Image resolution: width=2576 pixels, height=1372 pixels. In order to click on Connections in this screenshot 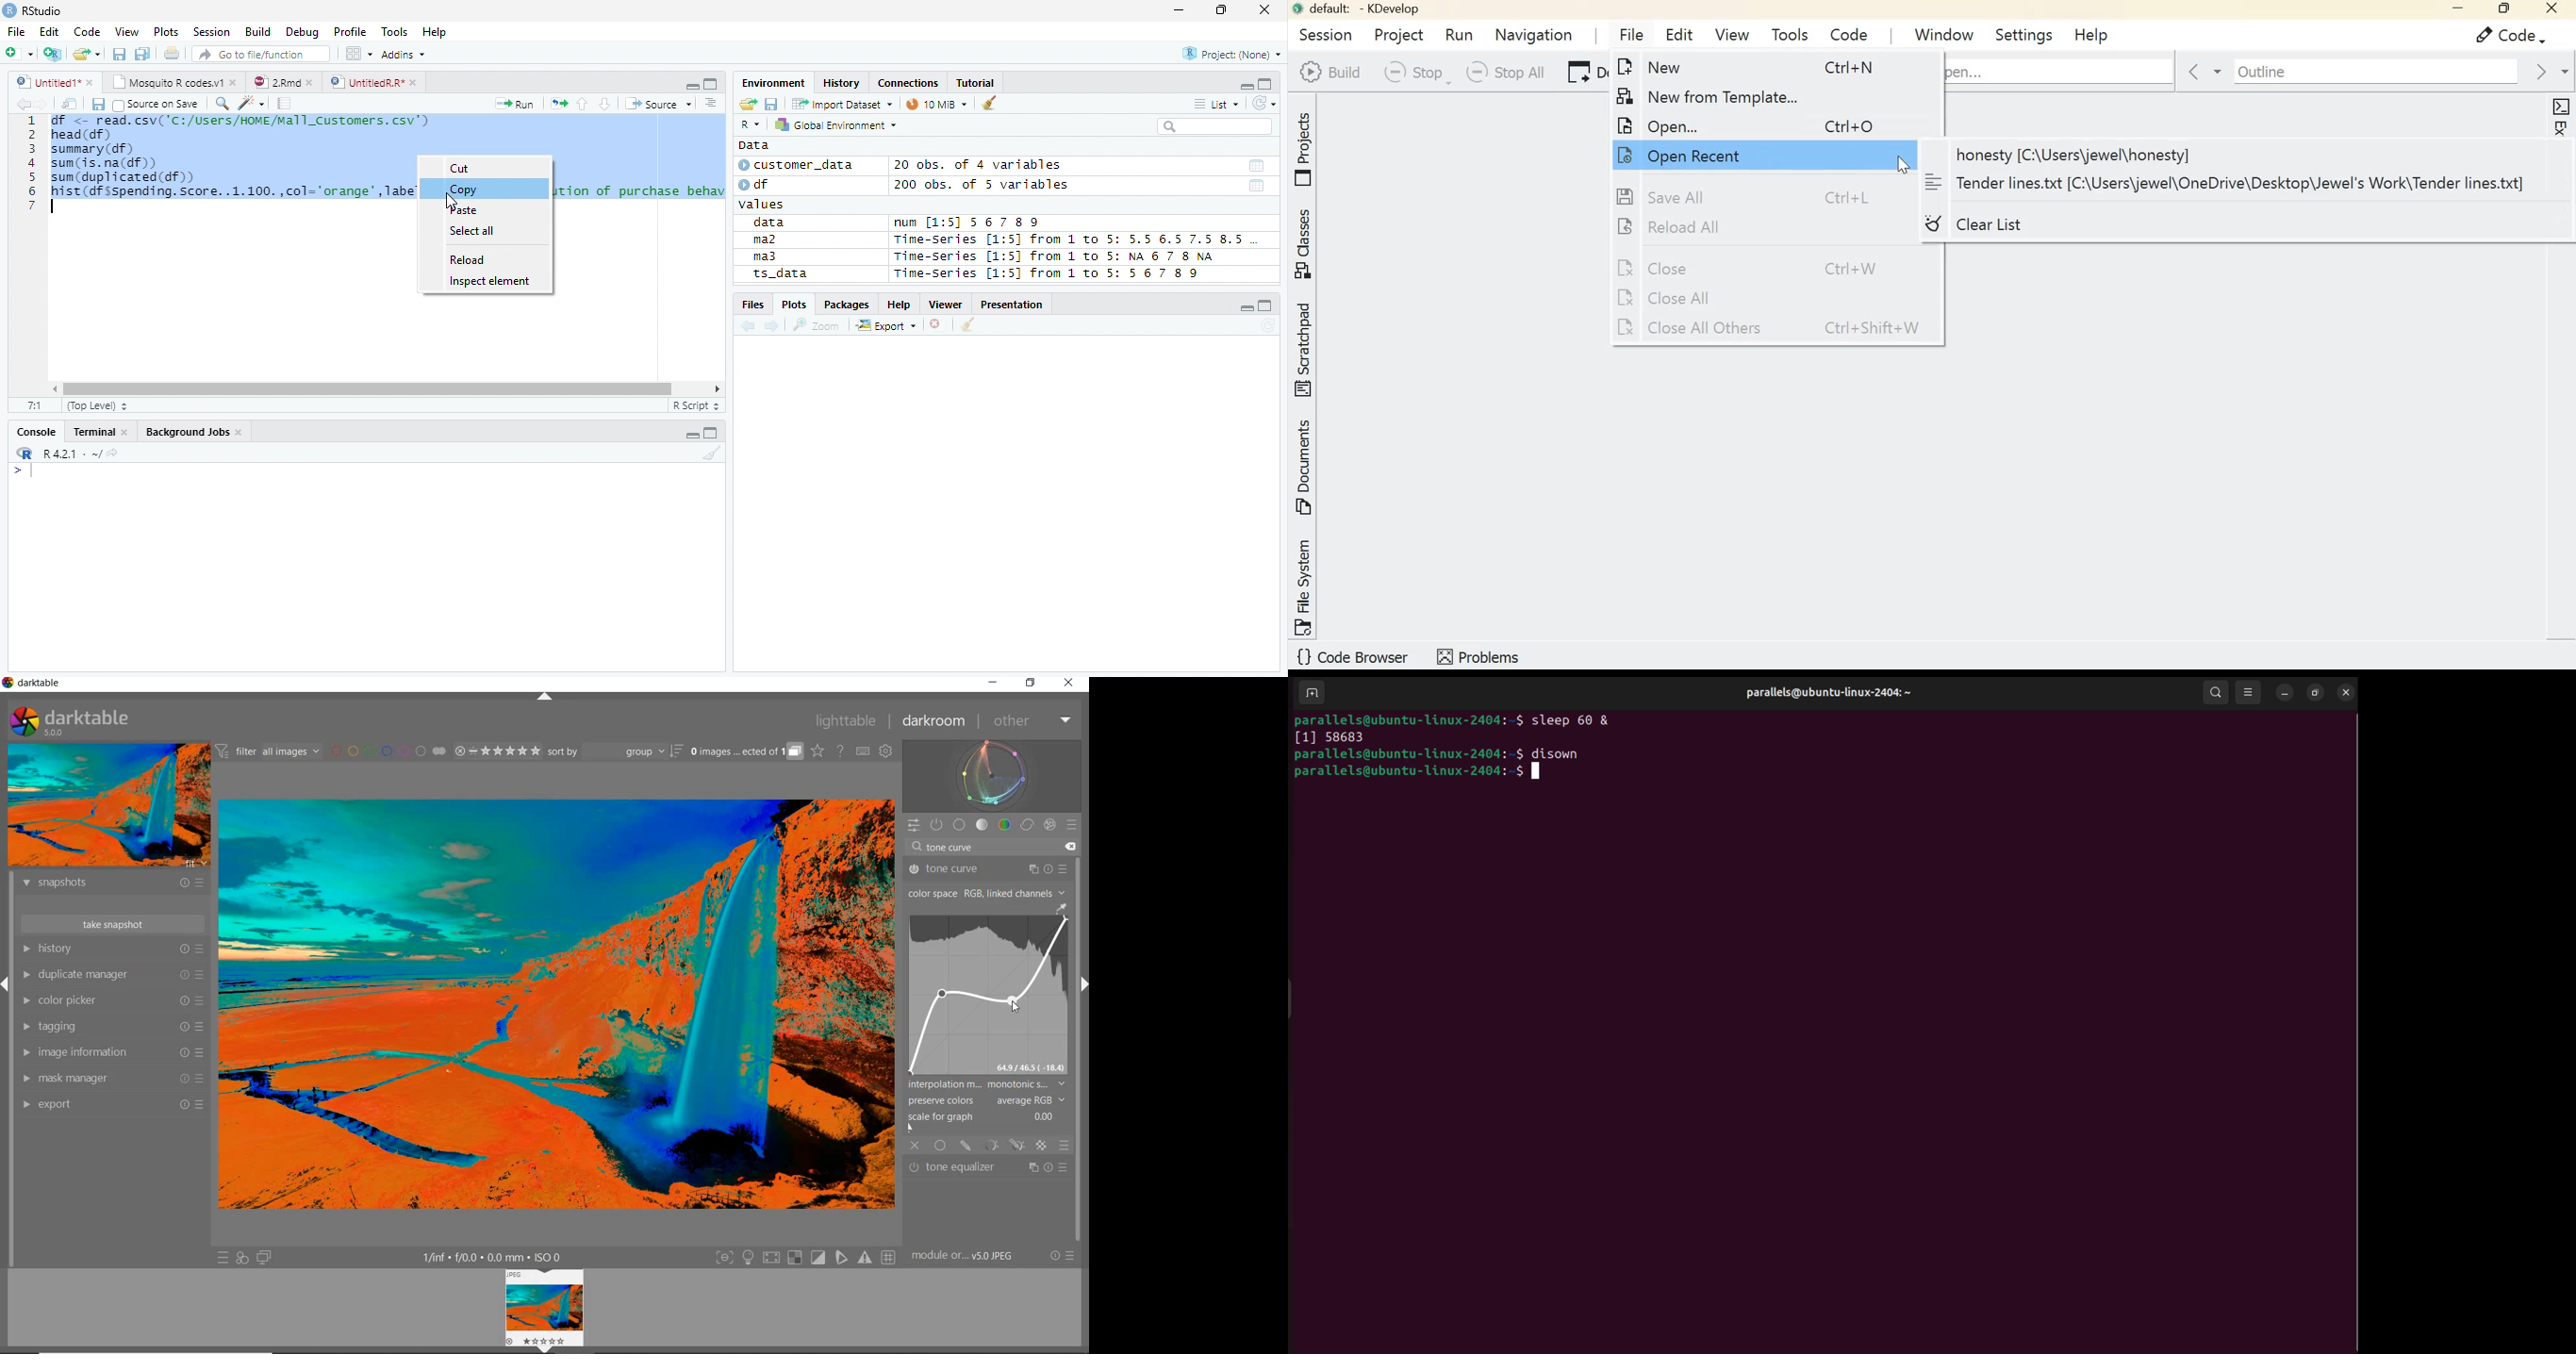, I will do `click(908, 83)`.